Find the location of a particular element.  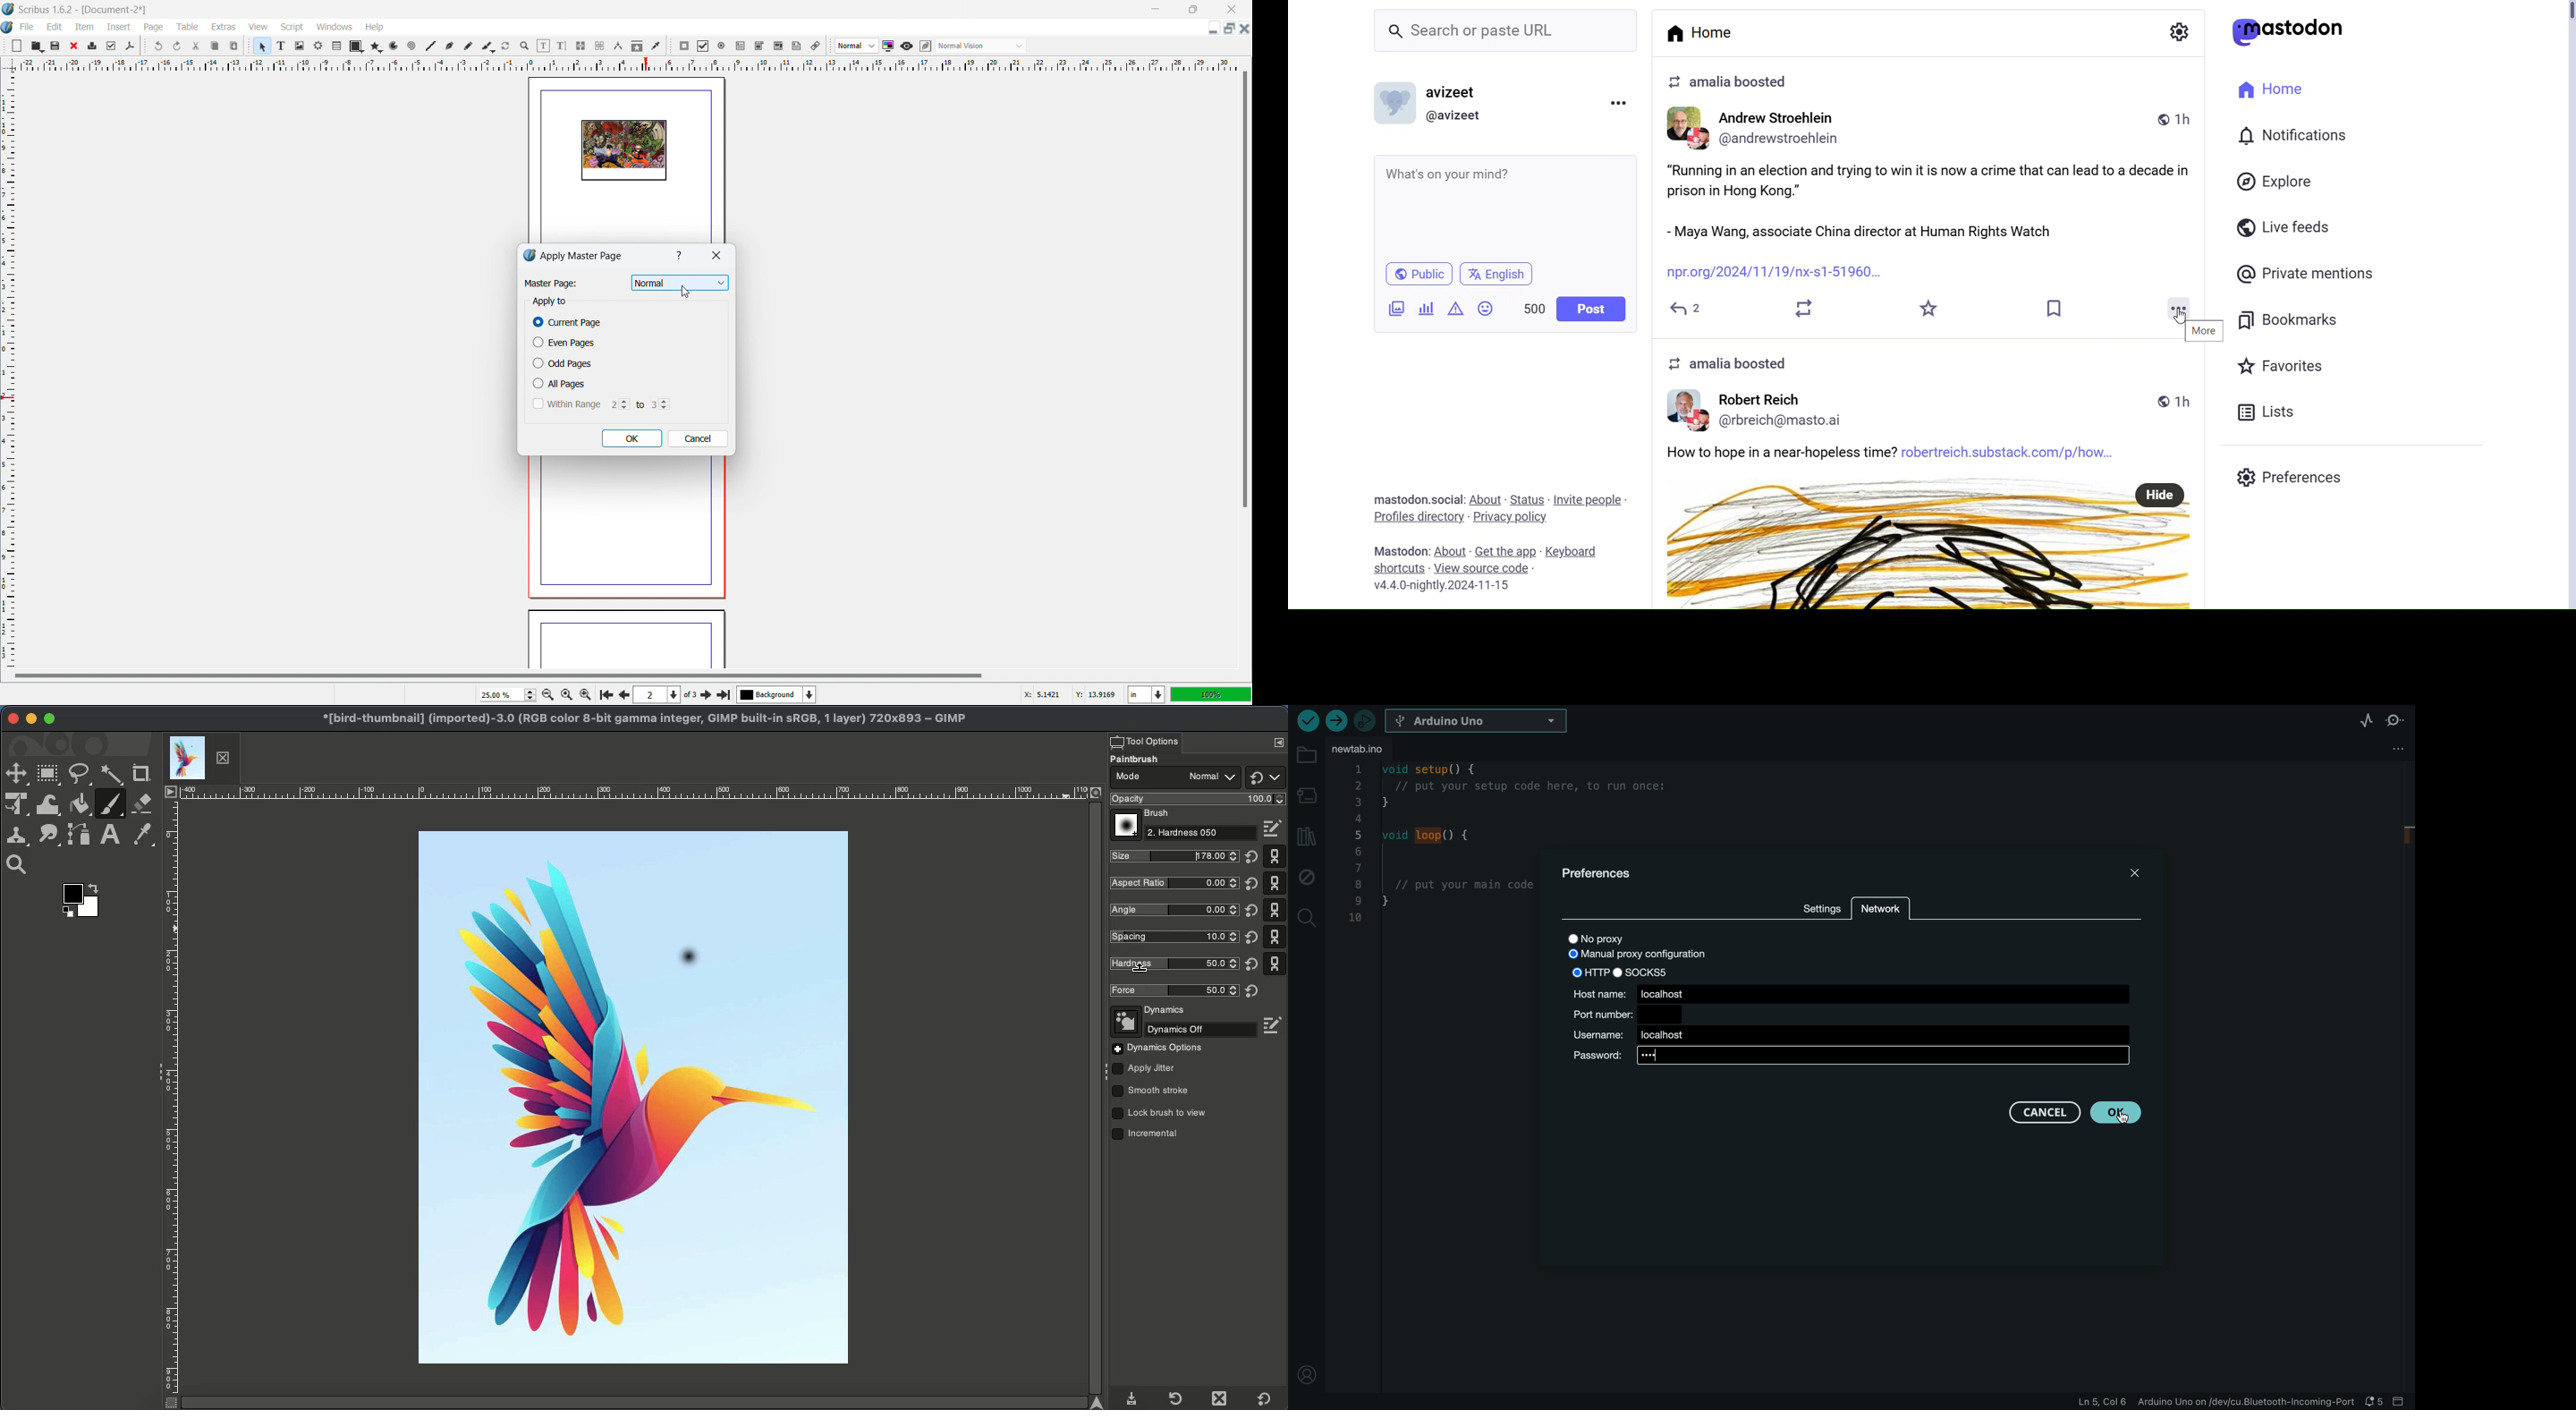

View Source Code is located at coordinates (1483, 568).